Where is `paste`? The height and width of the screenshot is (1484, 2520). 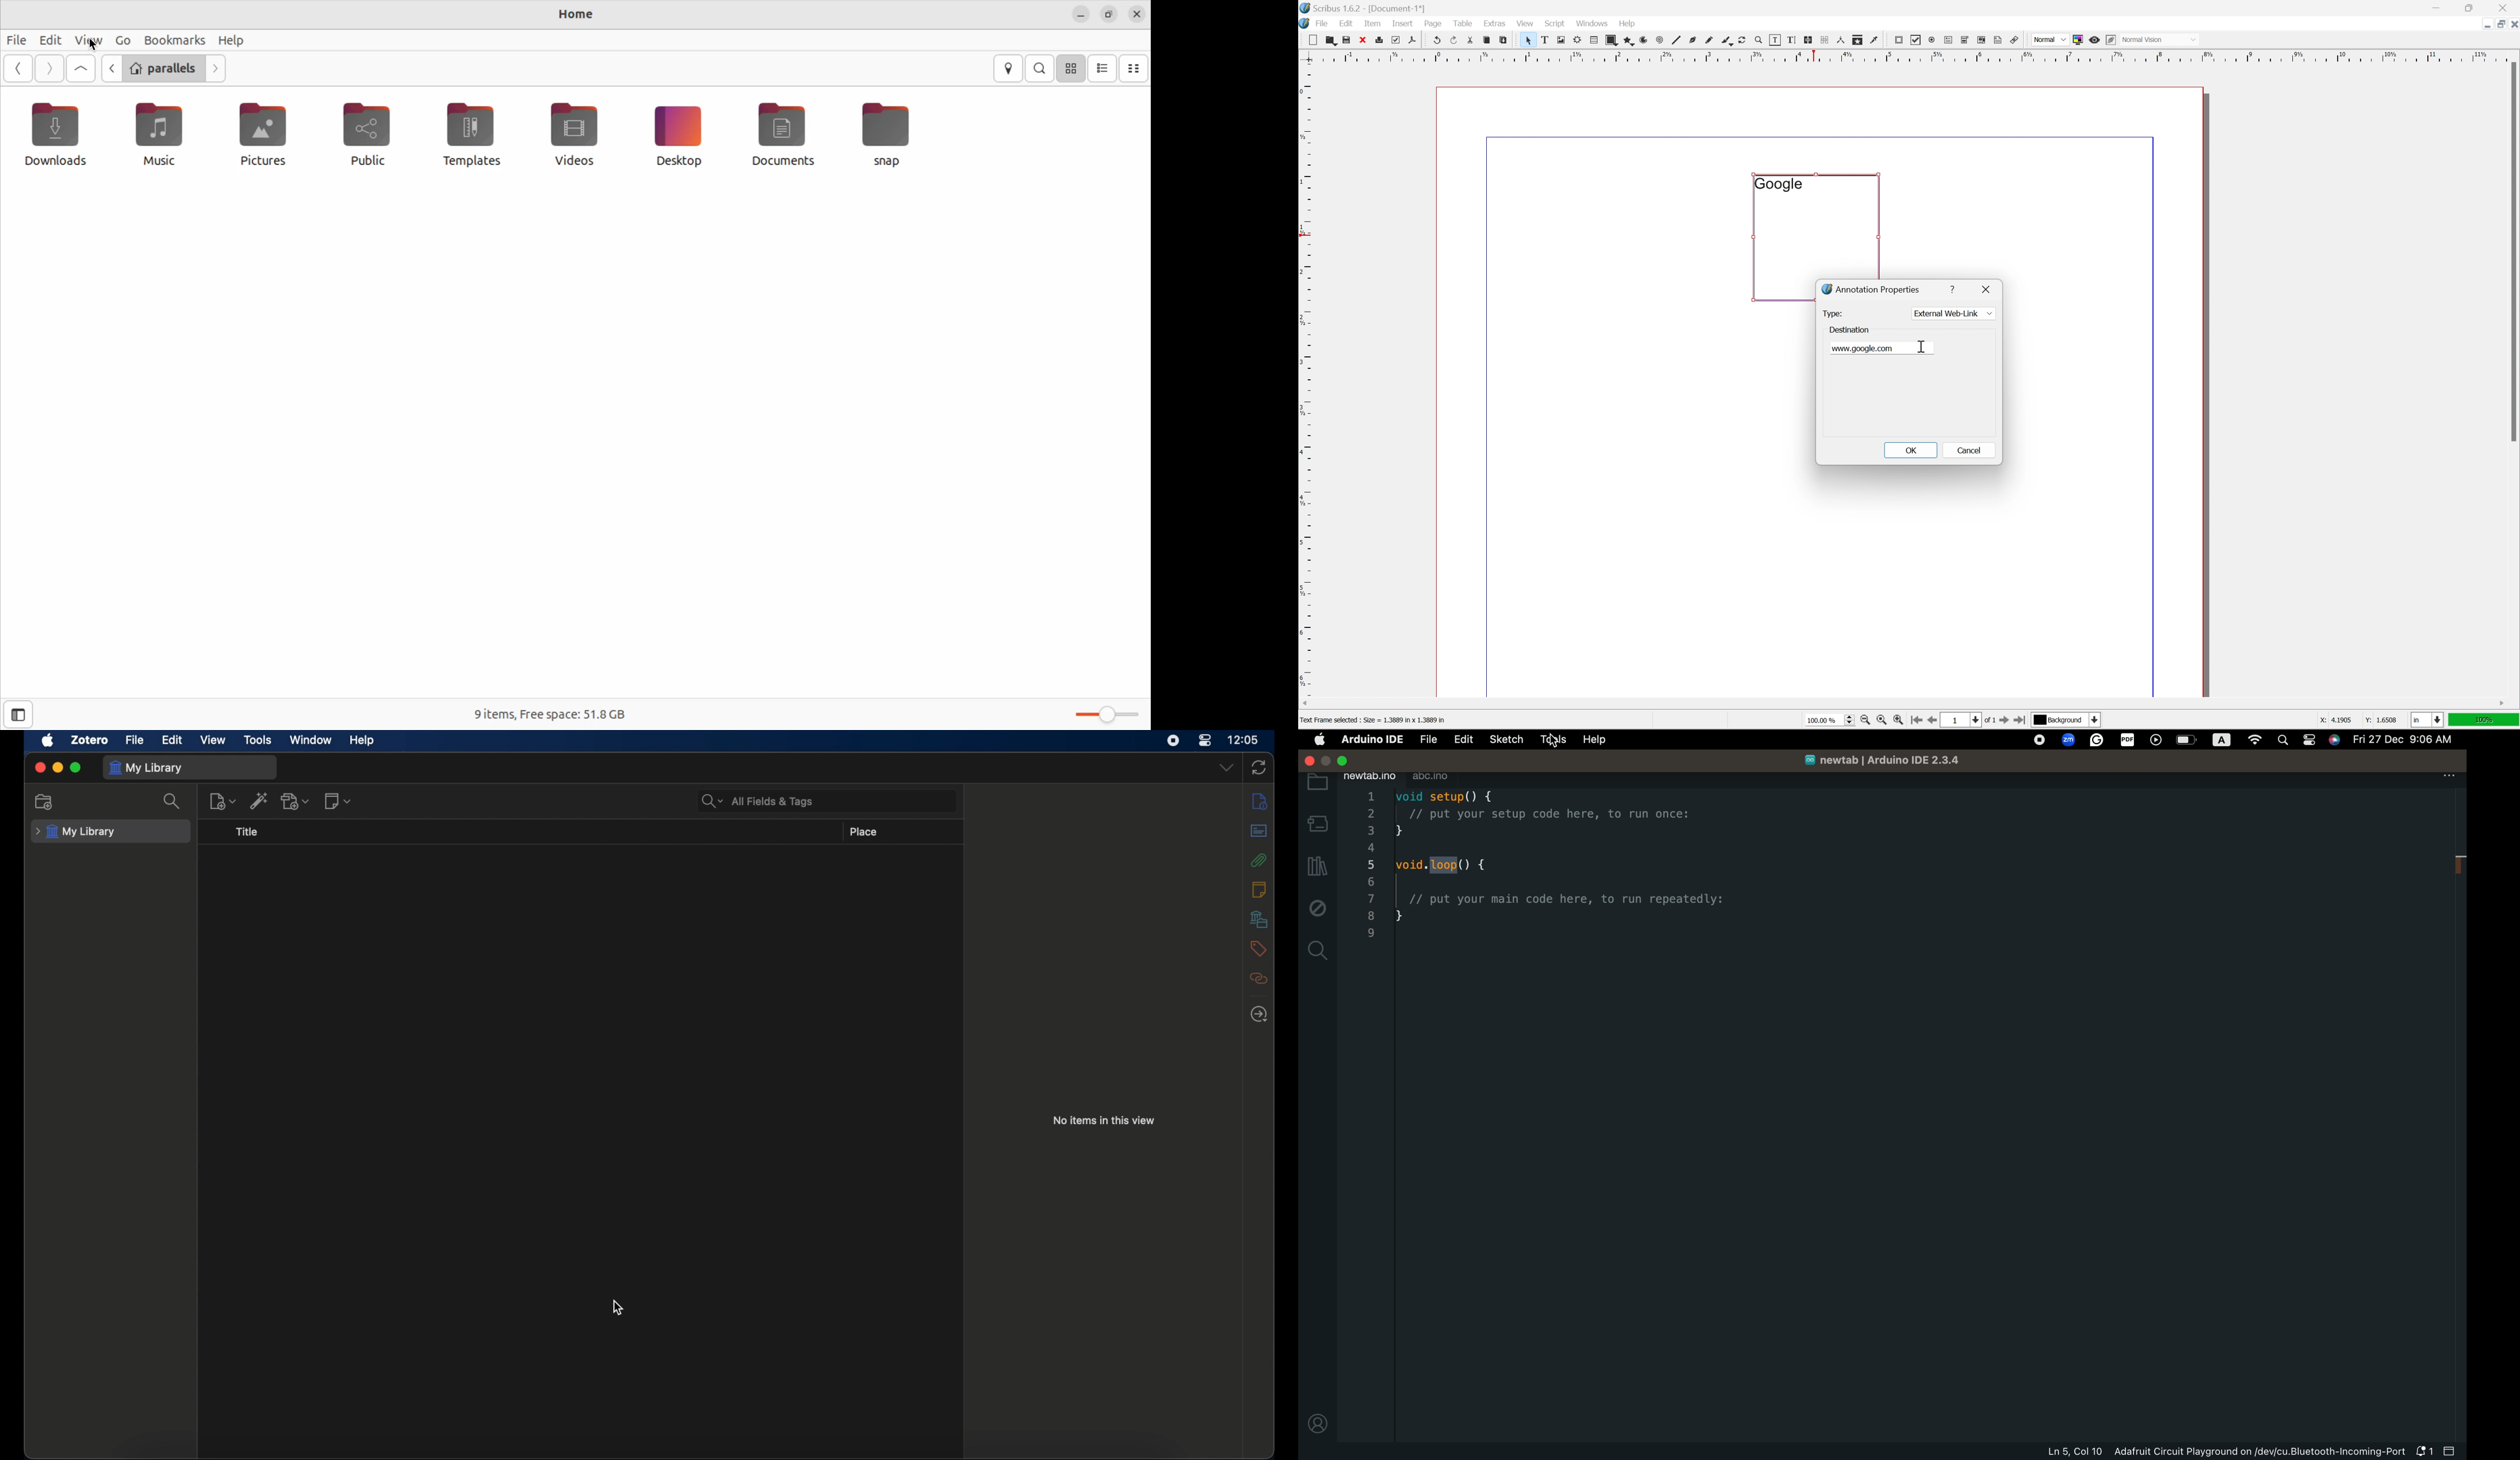
paste is located at coordinates (1504, 40).